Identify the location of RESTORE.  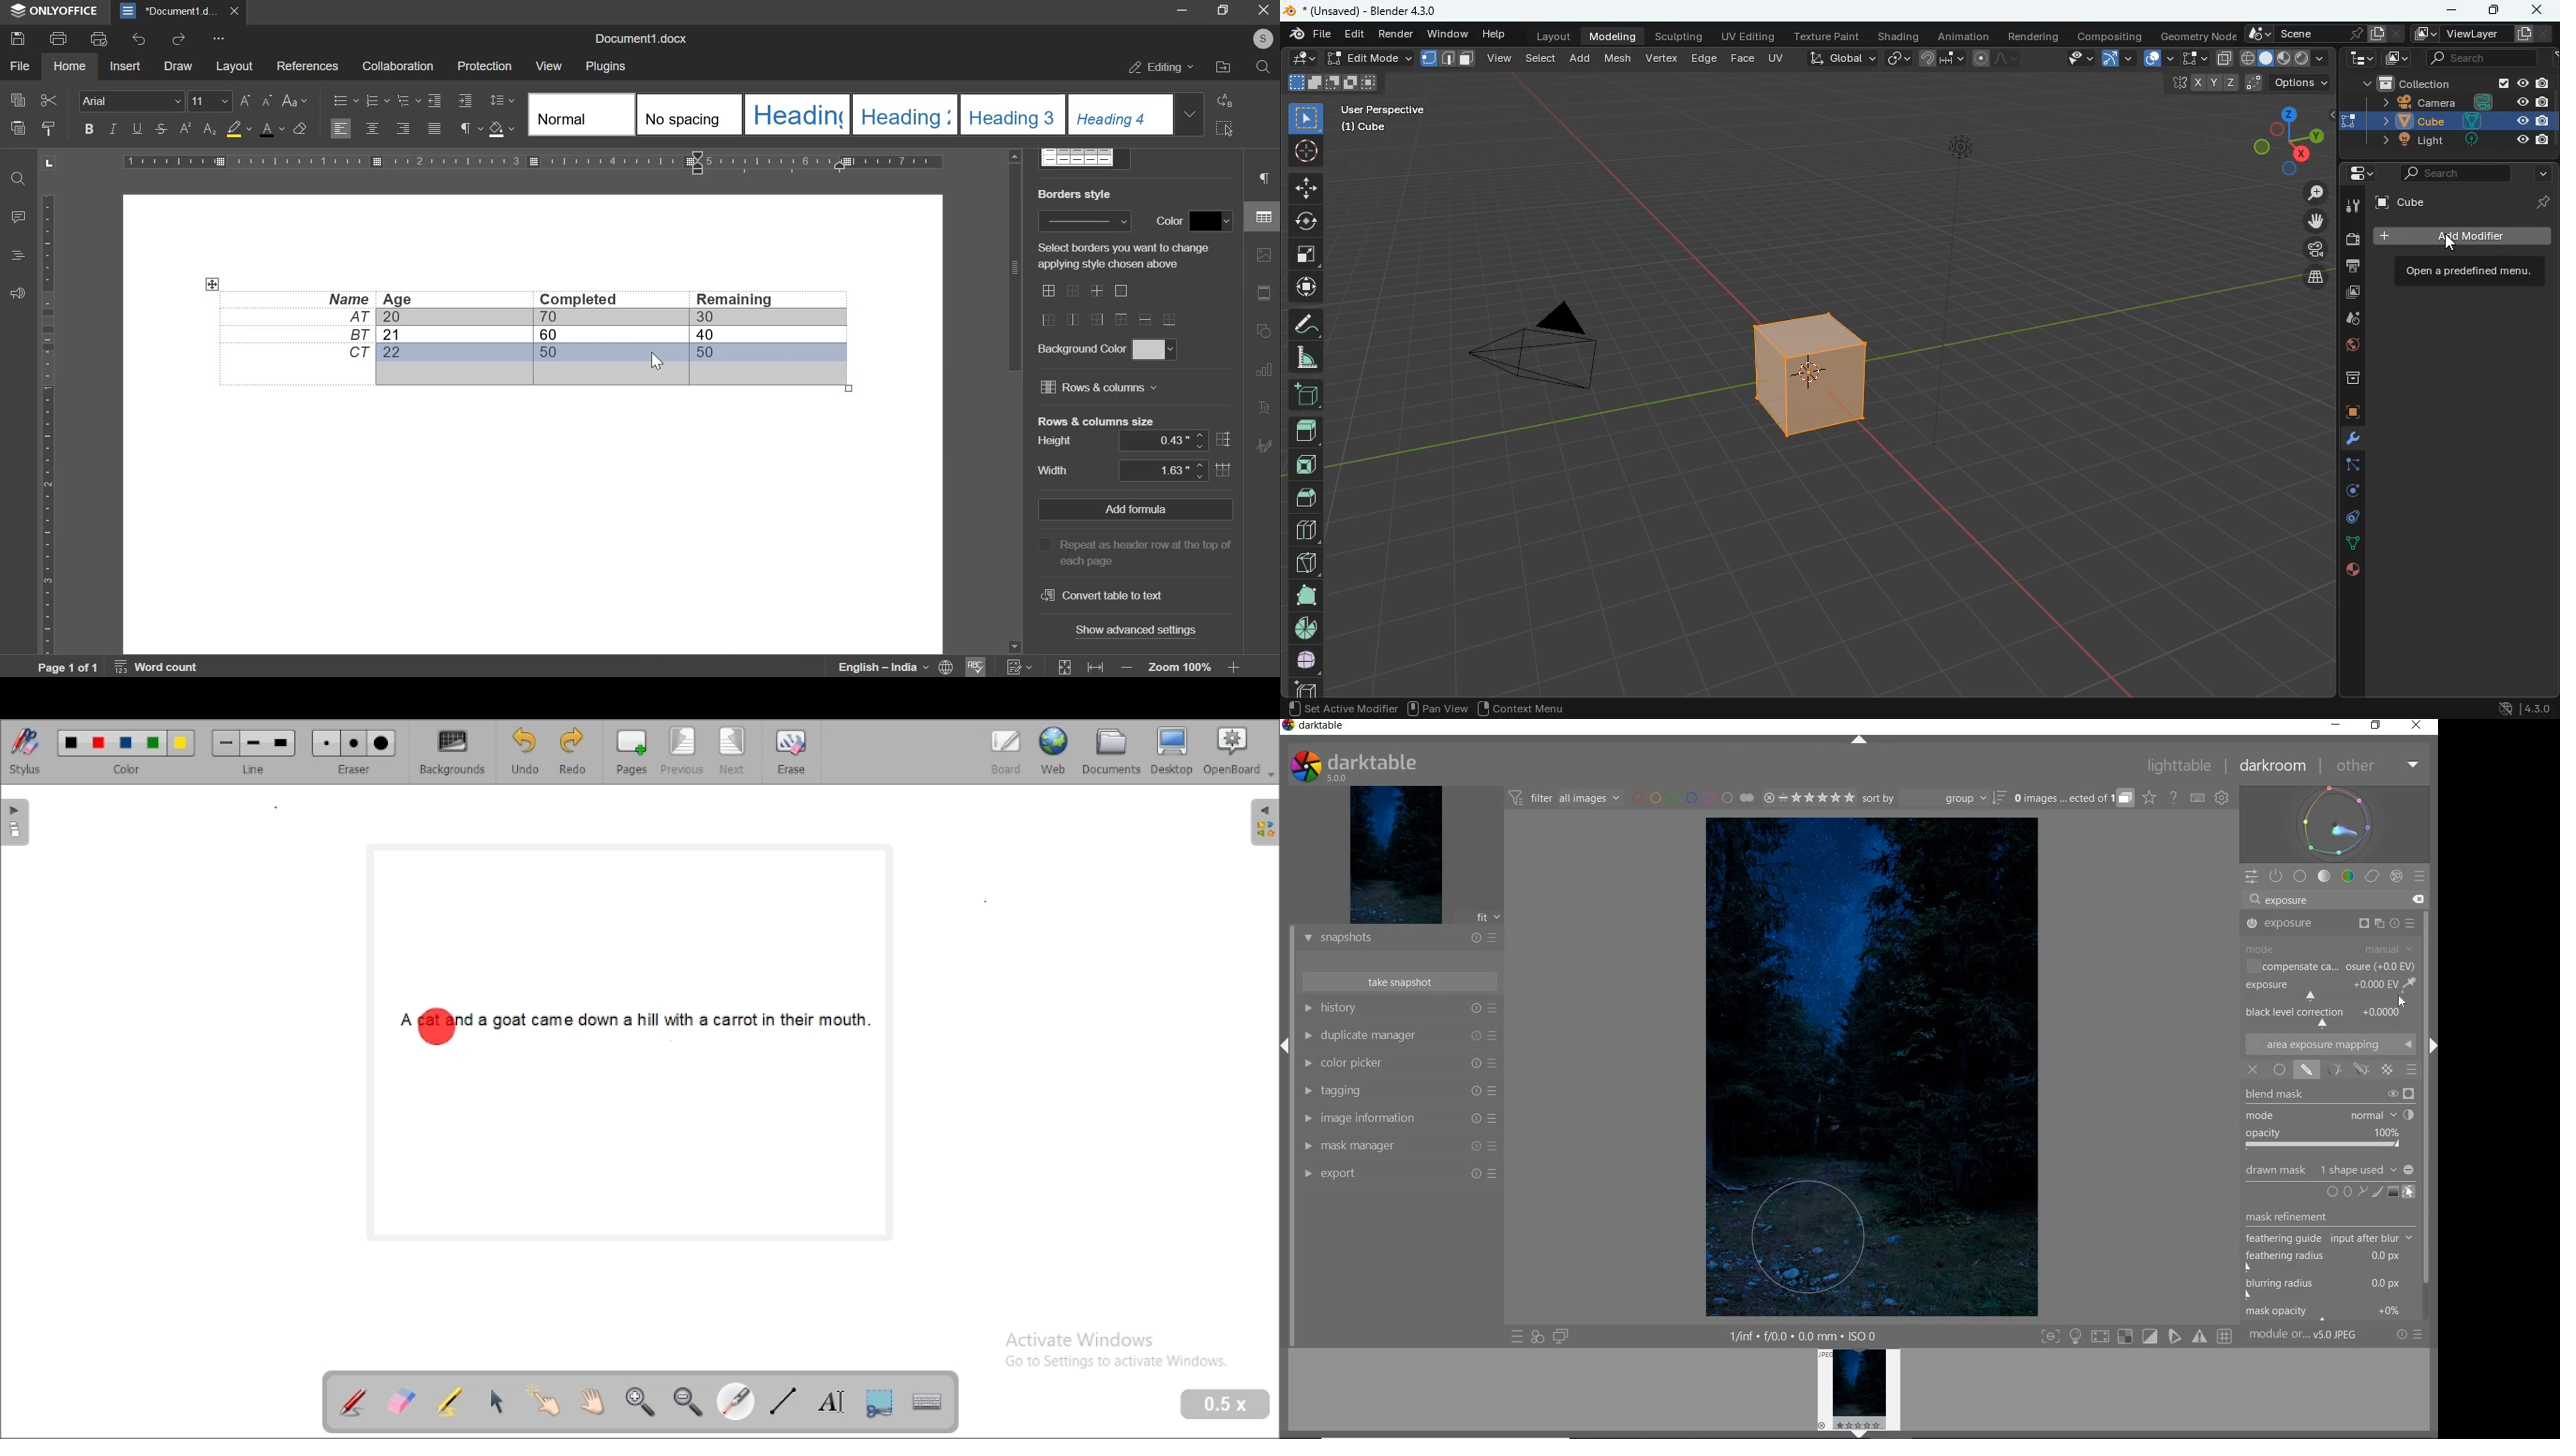
(2377, 726).